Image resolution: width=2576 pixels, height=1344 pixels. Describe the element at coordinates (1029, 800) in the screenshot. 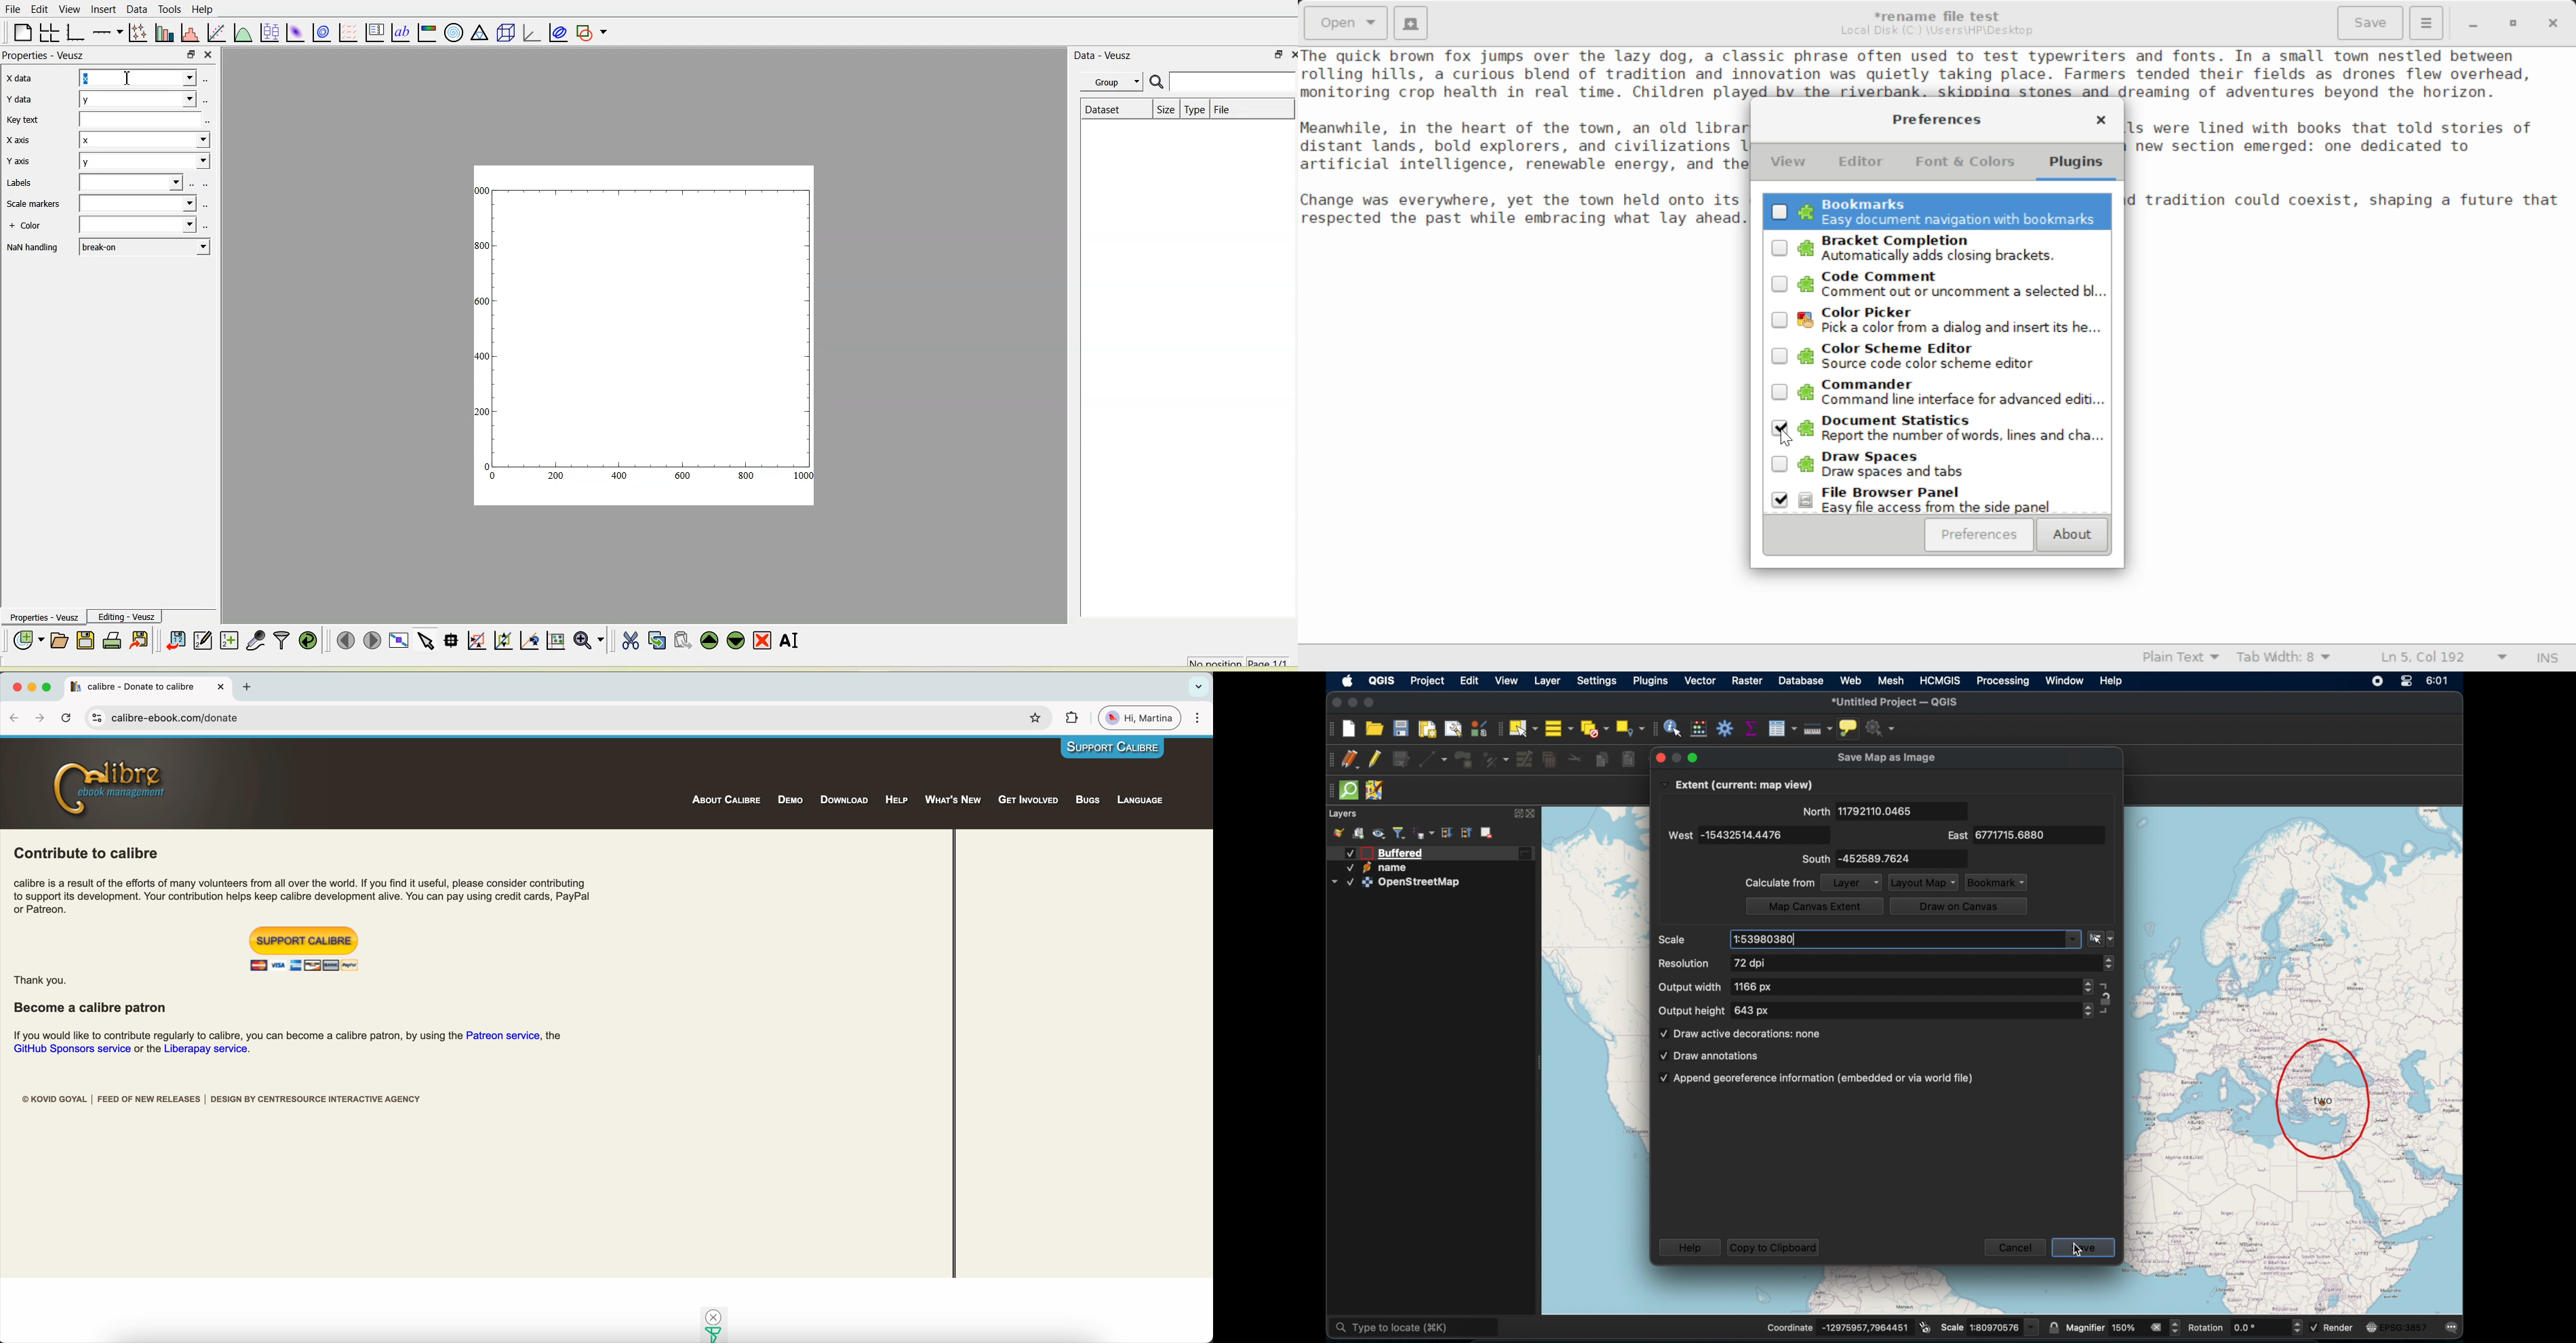

I see `get involved` at that location.